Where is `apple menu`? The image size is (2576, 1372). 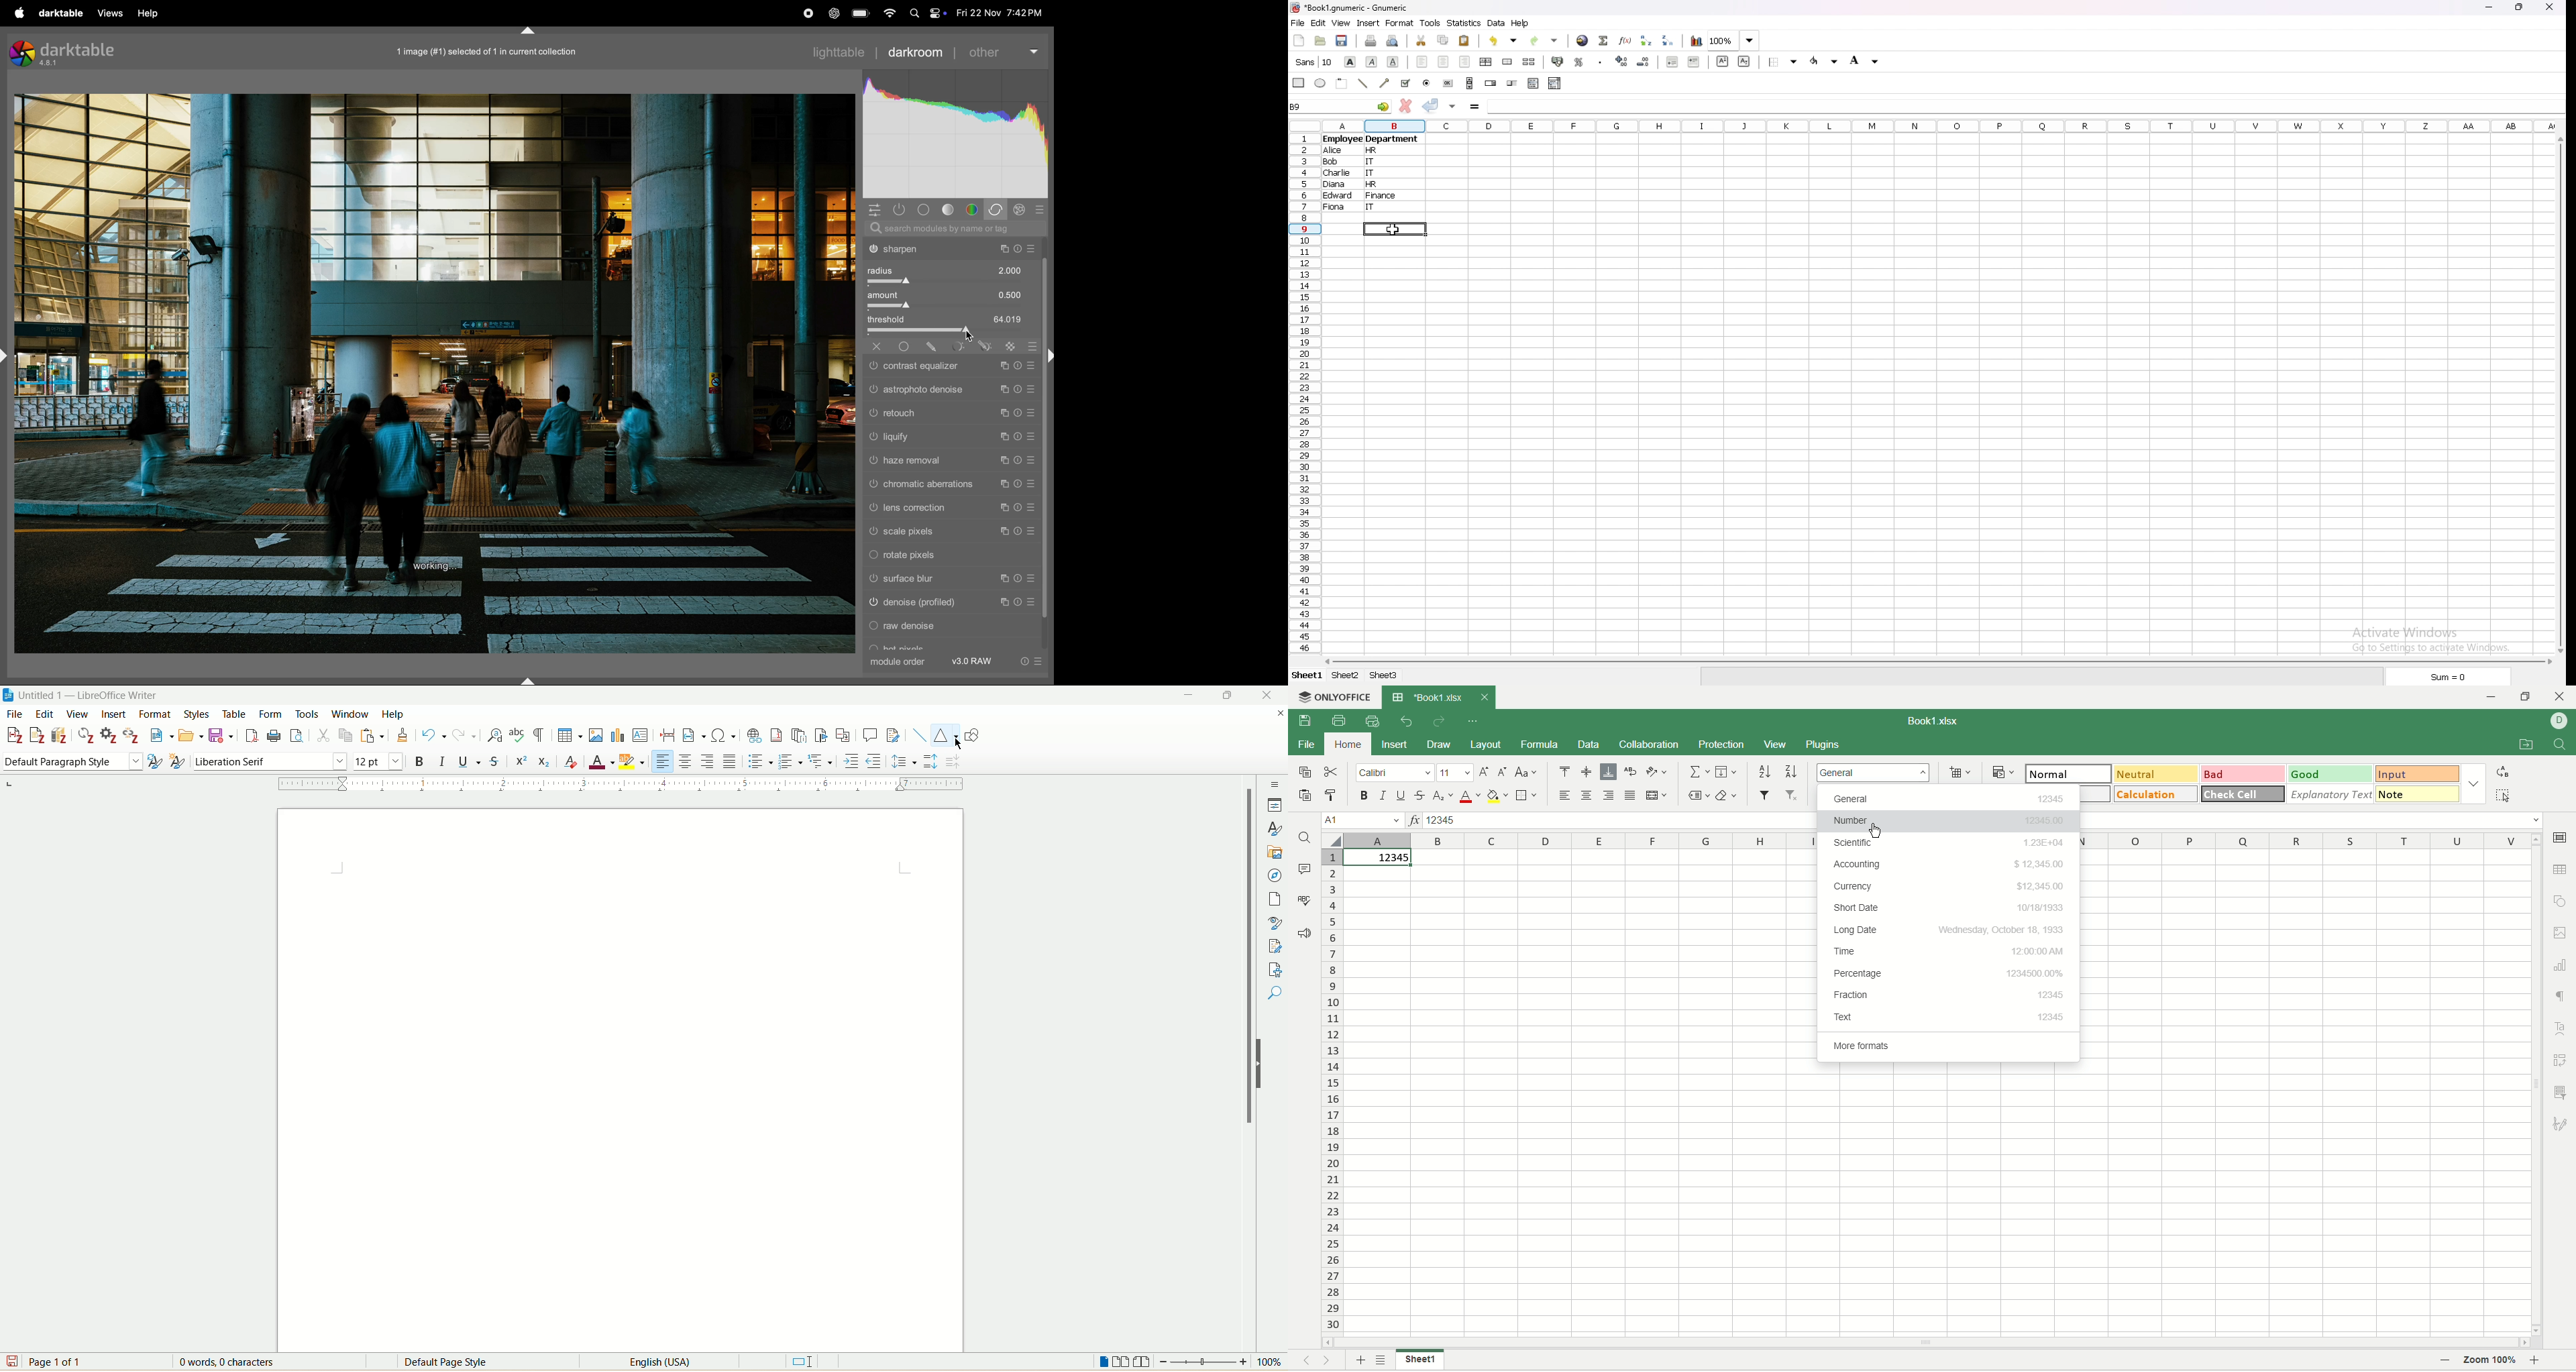 apple menu is located at coordinates (19, 13).